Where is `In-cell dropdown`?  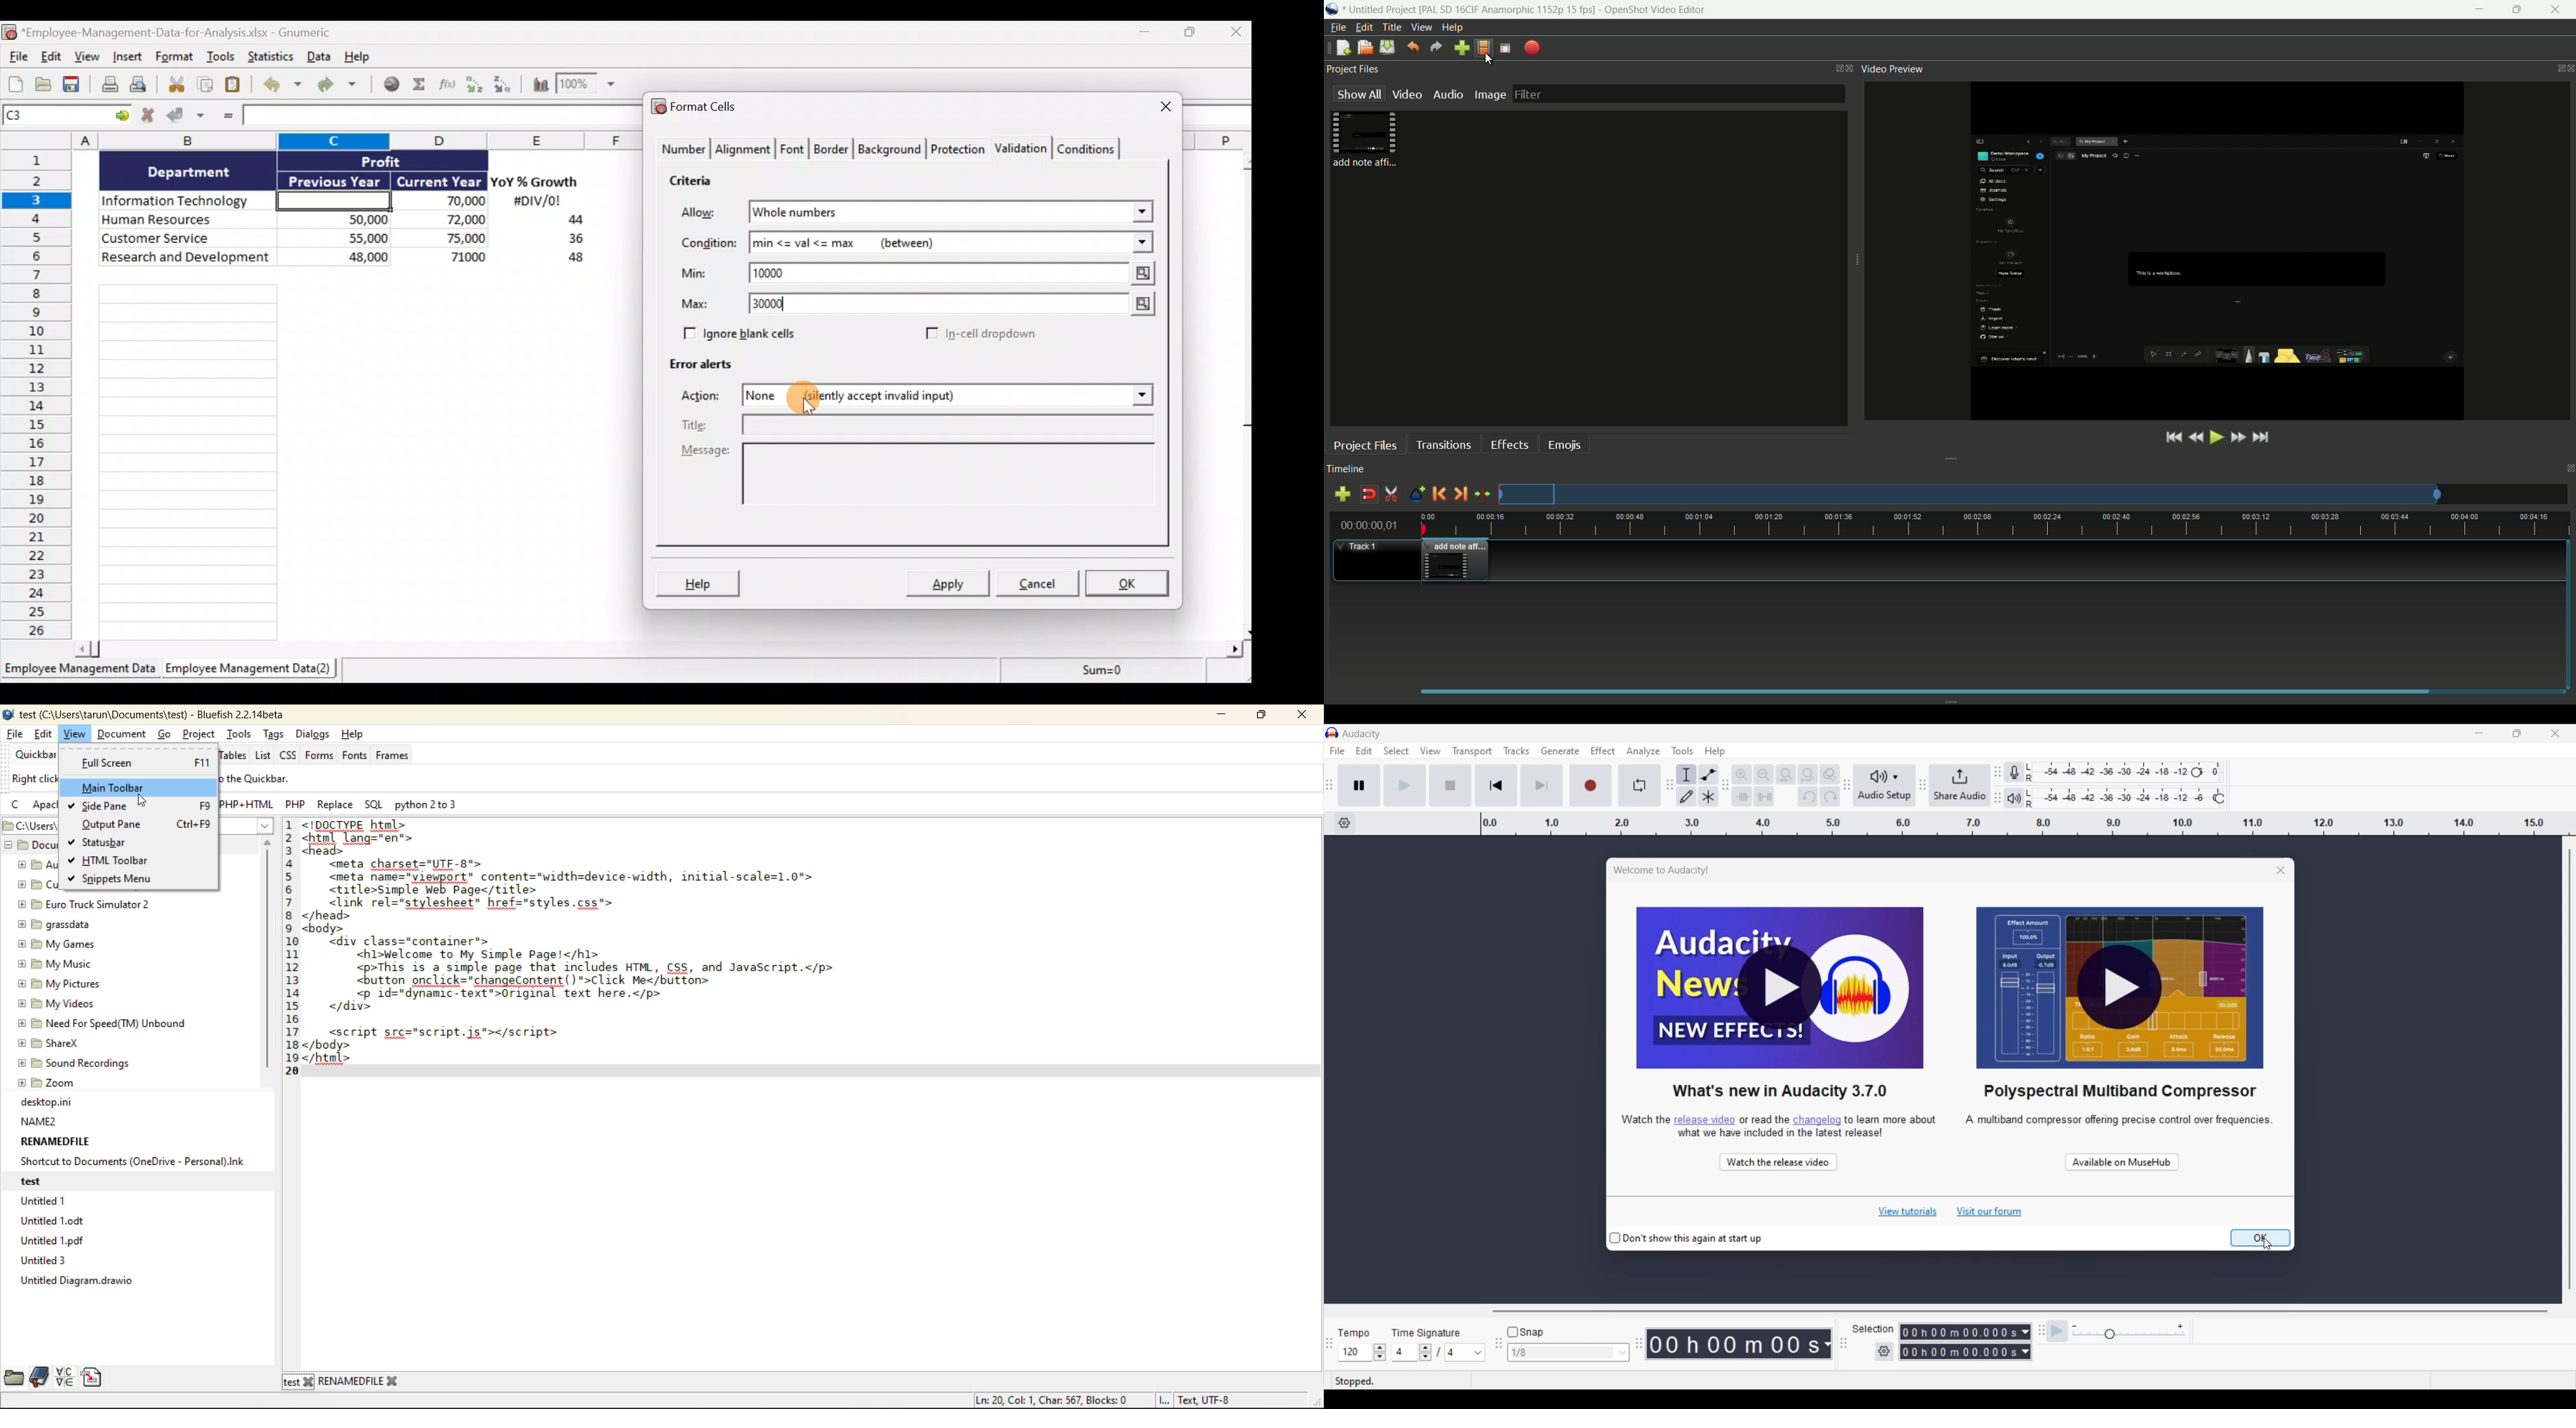
In-cell dropdown is located at coordinates (980, 335).